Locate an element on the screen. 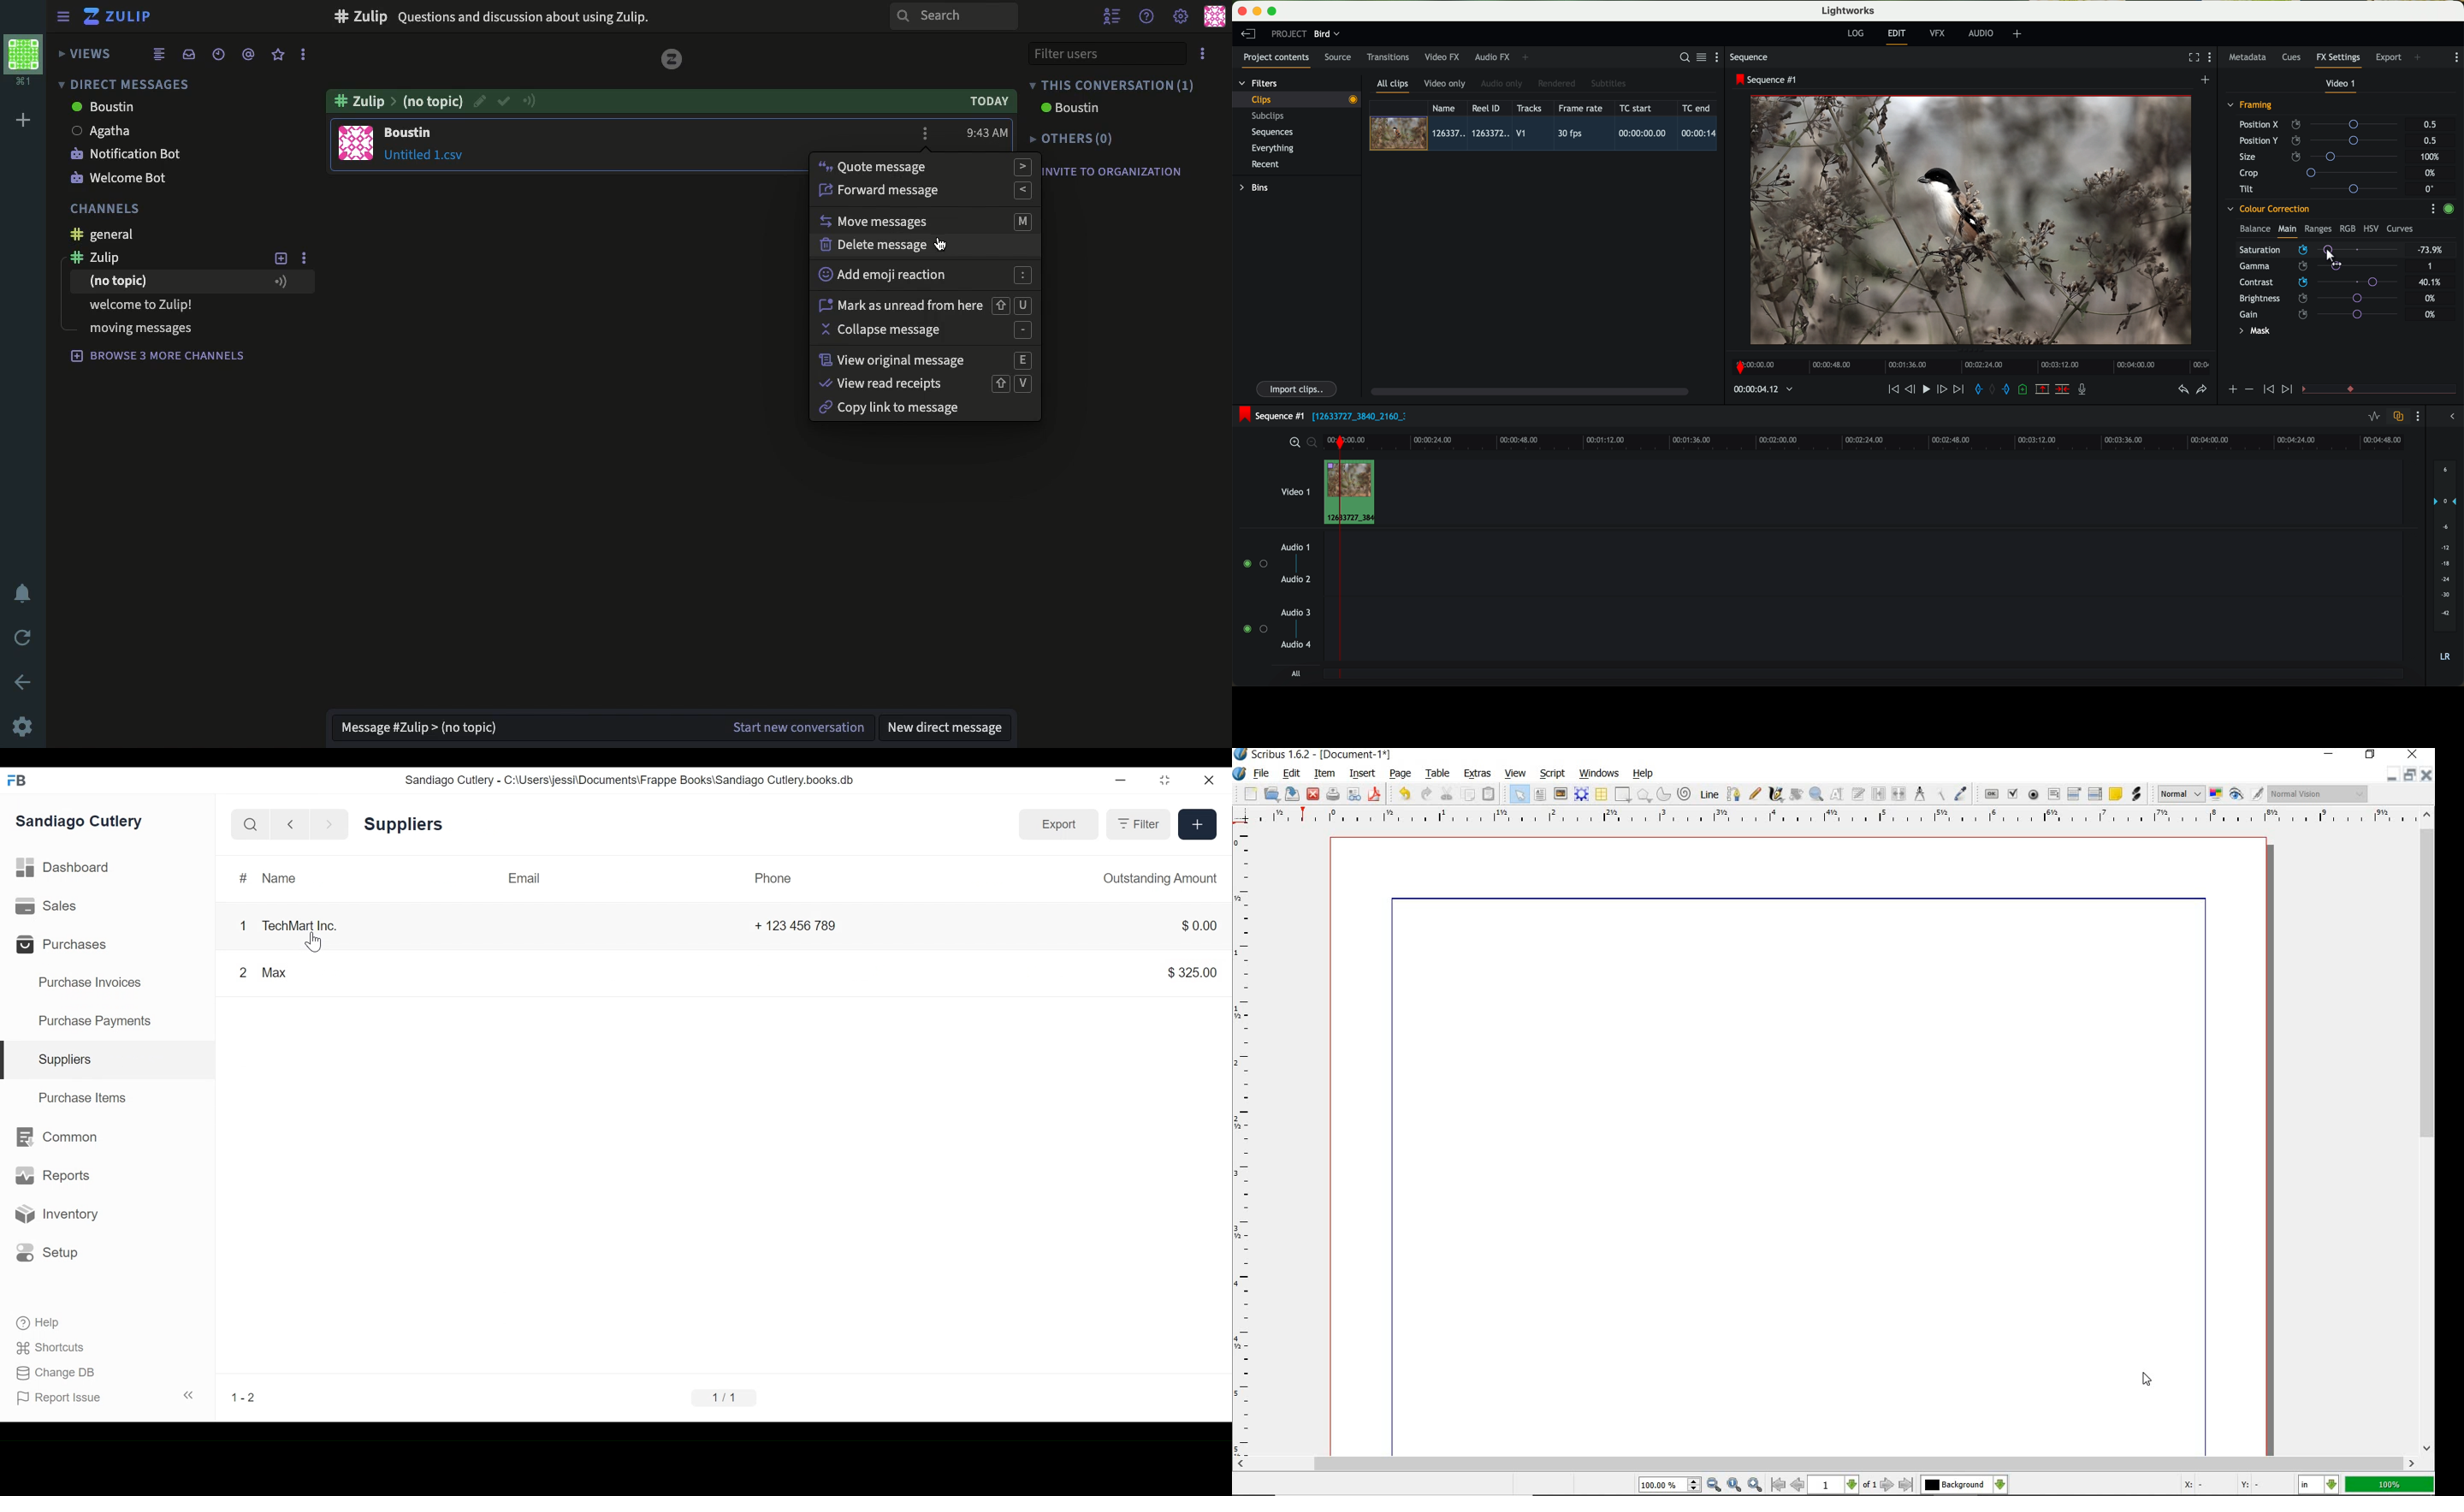 The image size is (2464, 1512). add 'in' mark is located at coordinates (1976, 391).